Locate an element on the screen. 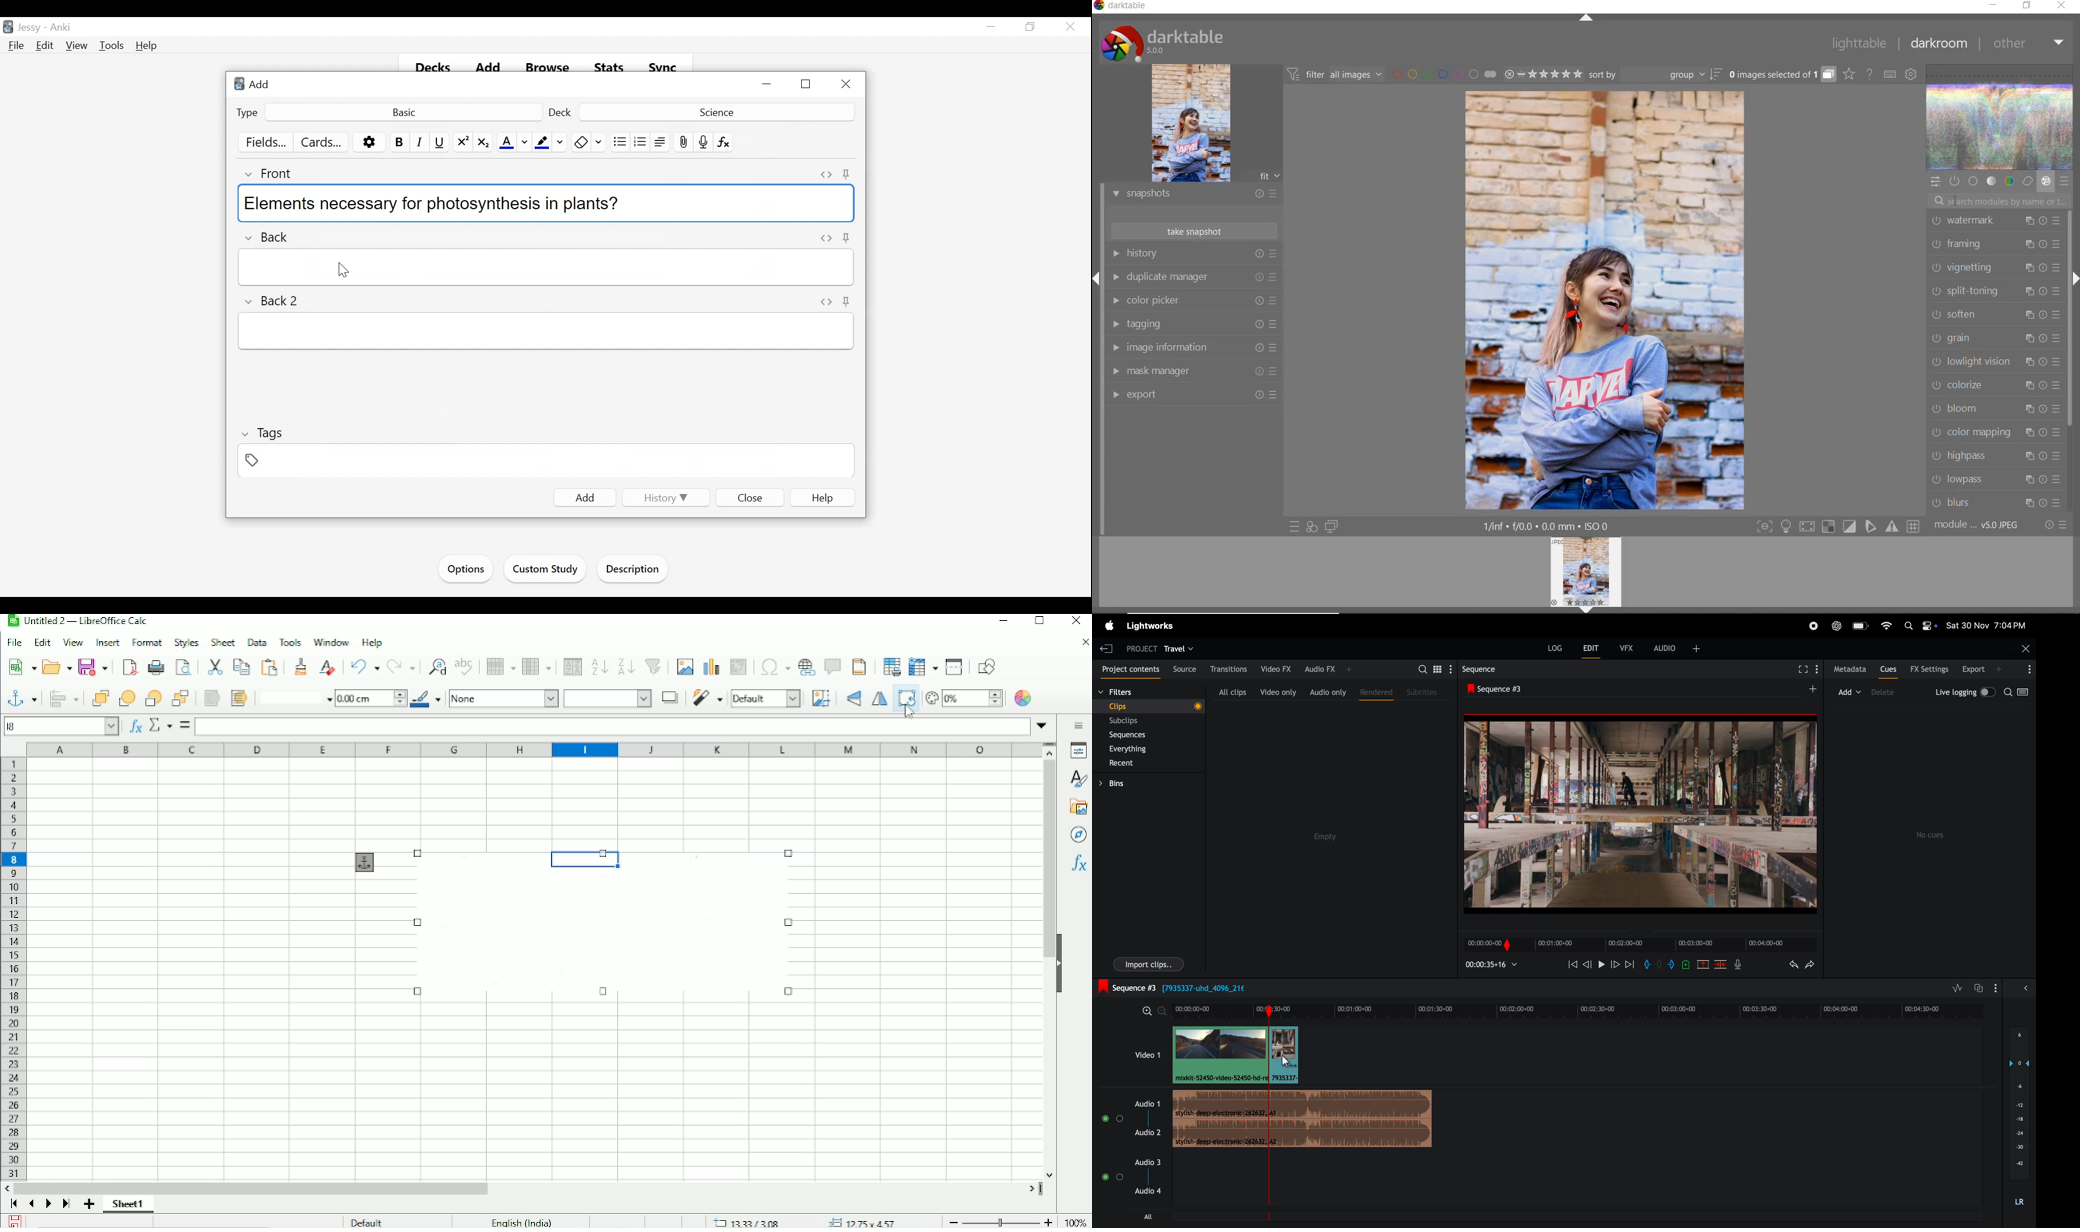 The width and height of the screenshot is (2100, 1232). Functions is located at coordinates (1077, 864).